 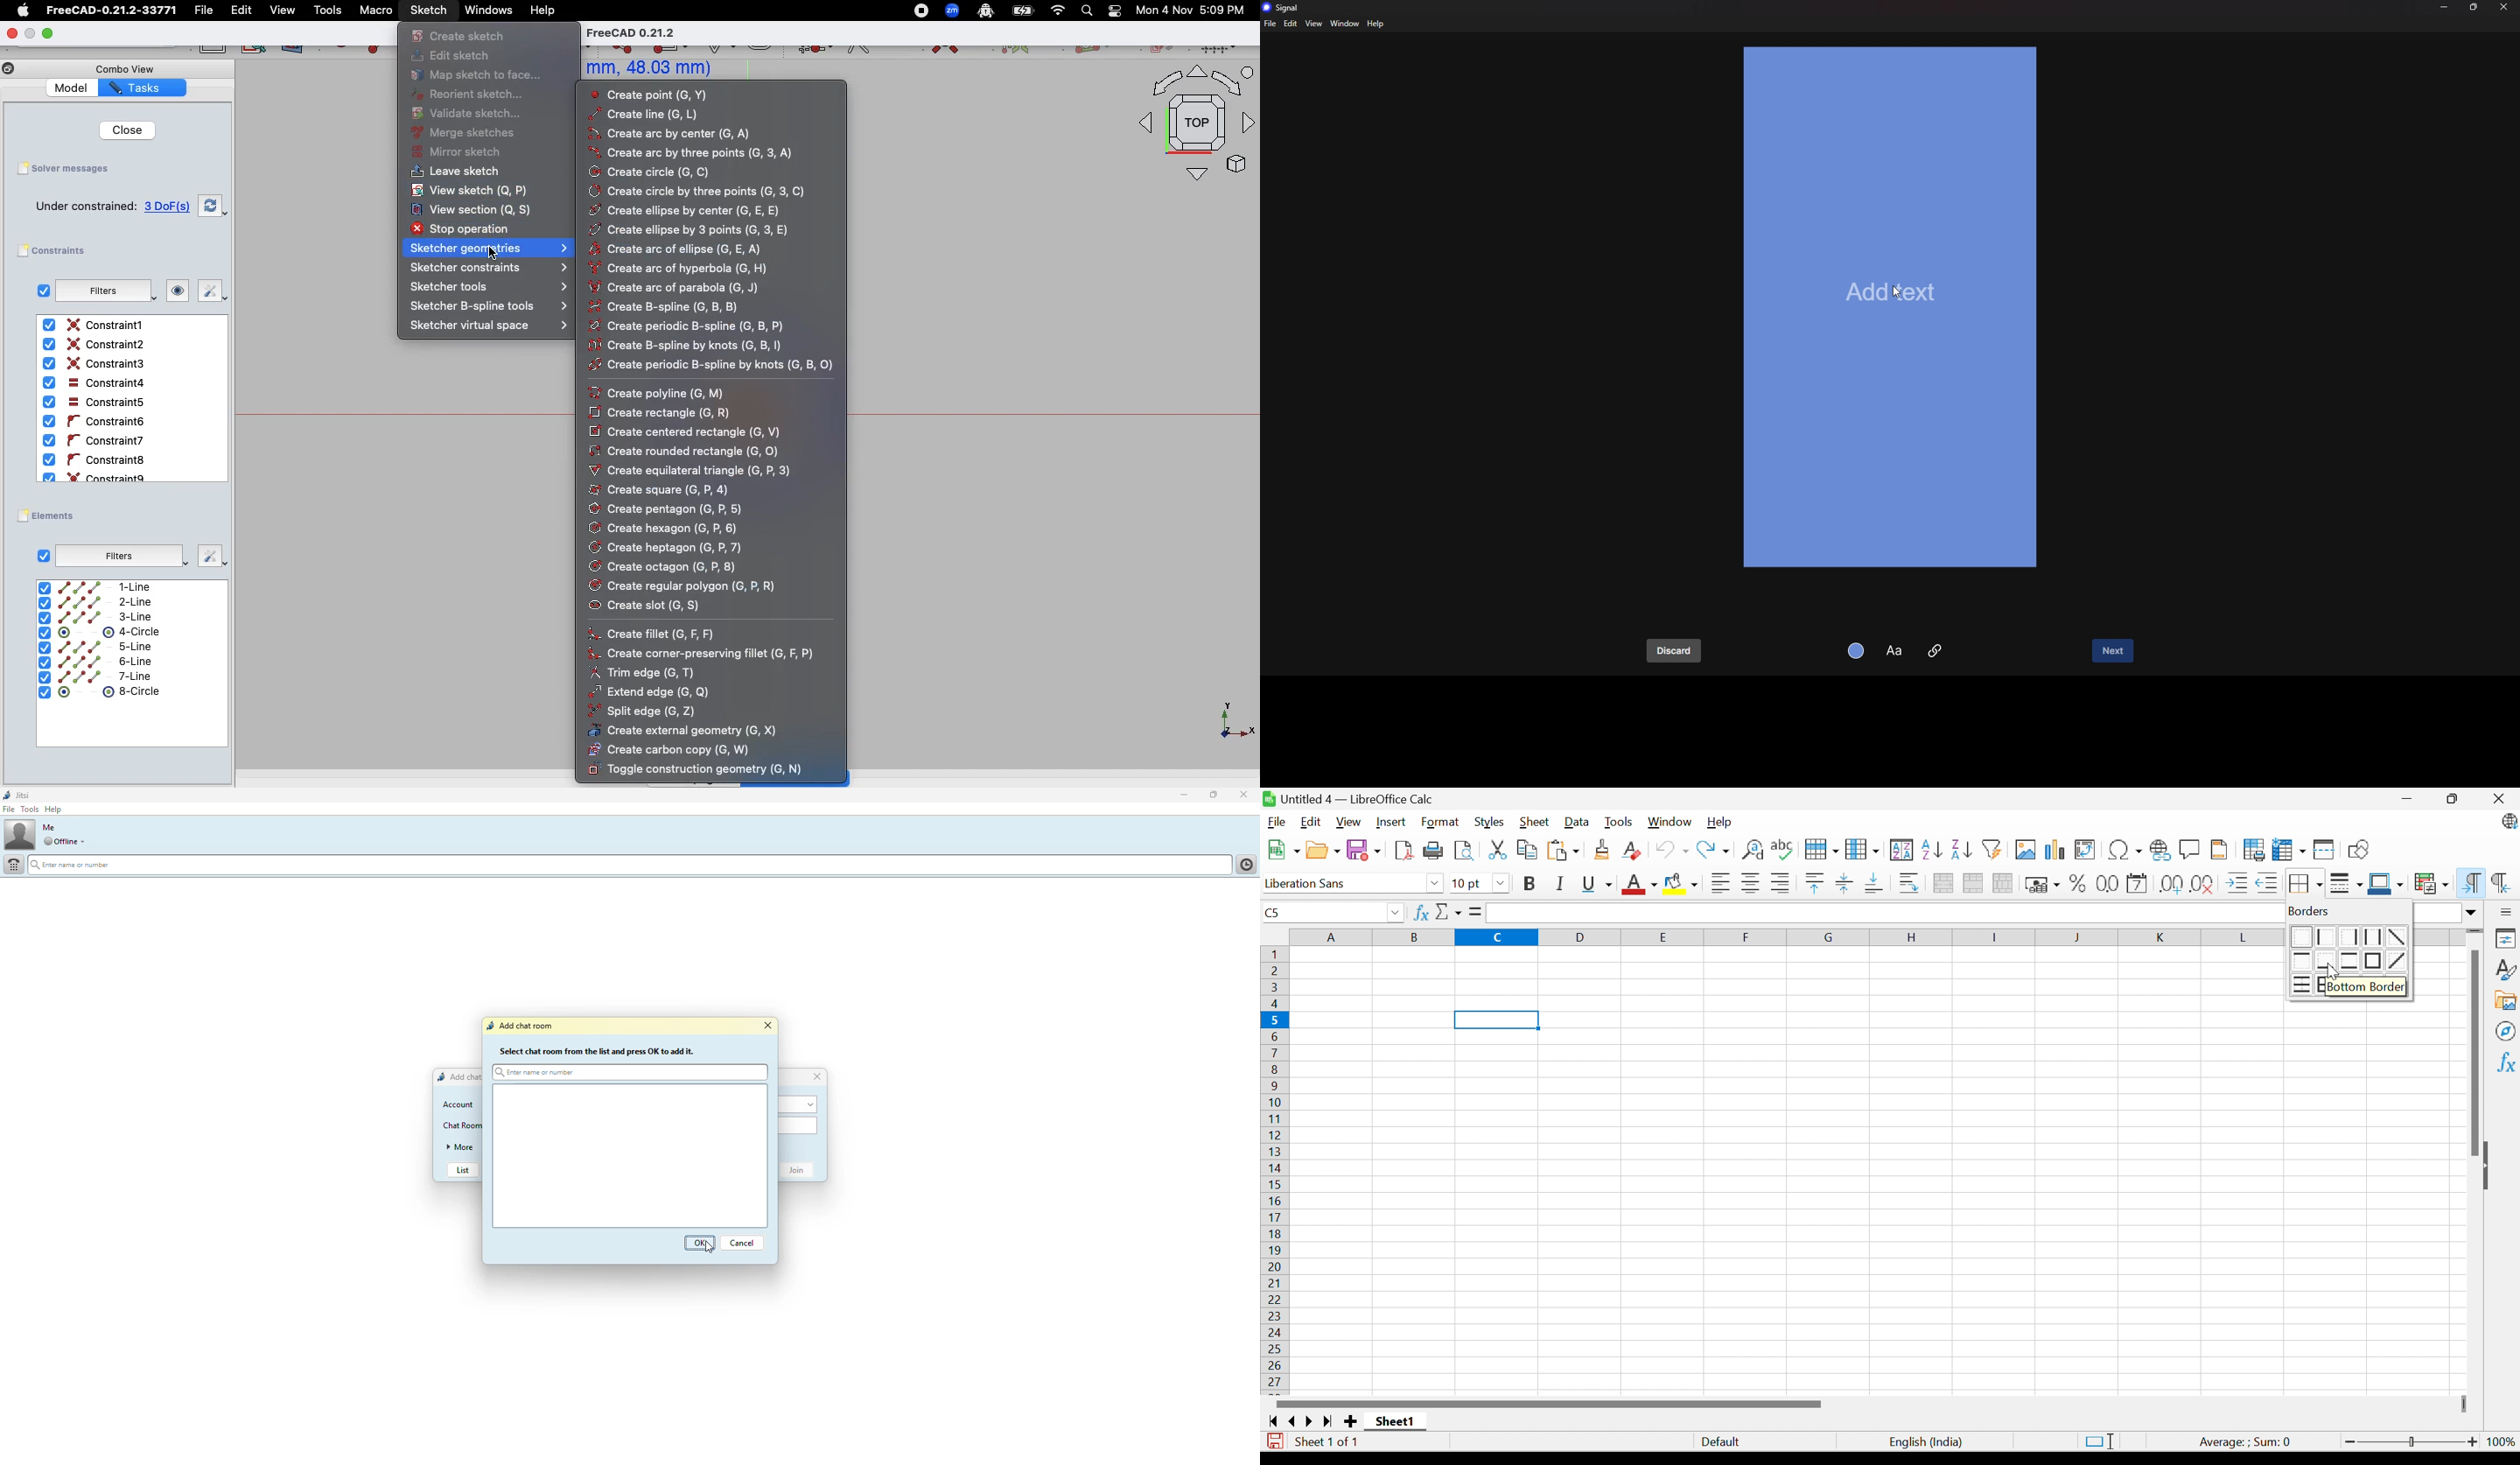 What do you see at coordinates (472, 191) in the screenshot?
I see `View sketch` at bounding box center [472, 191].